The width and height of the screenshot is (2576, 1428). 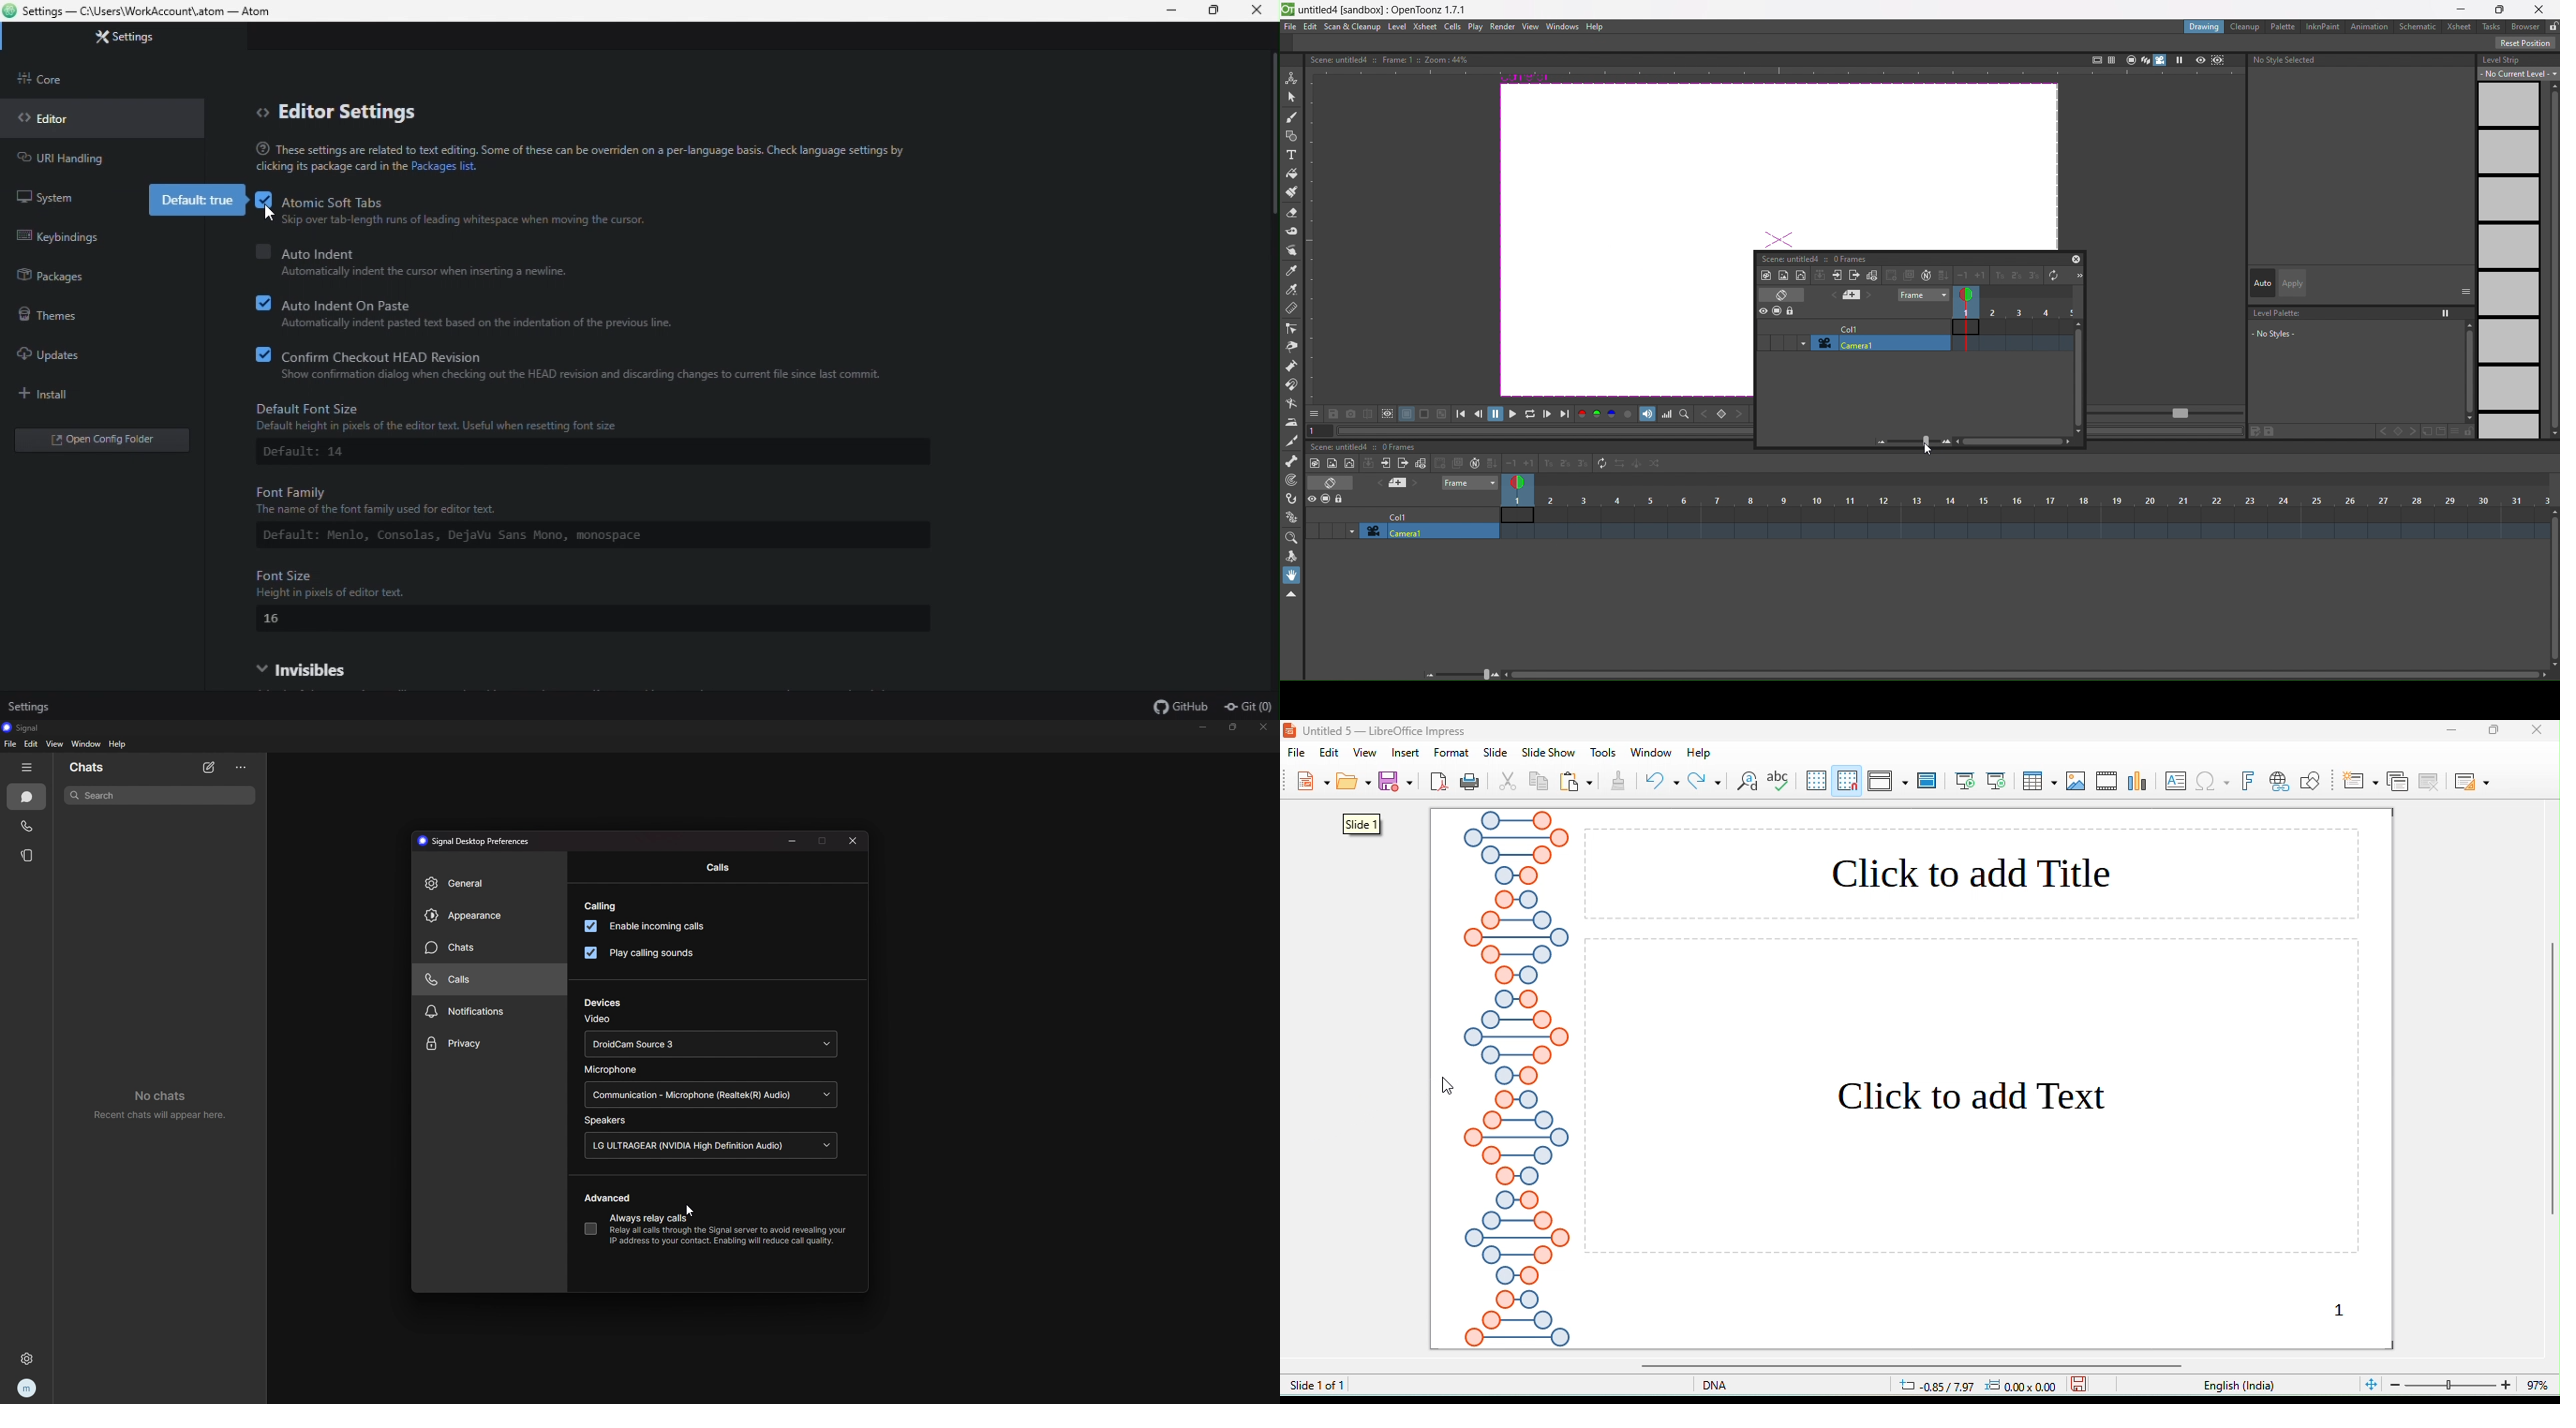 What do you see at coordinates (28, 1387) in the screenshot?
I see `profile` at bounding box center [28, 1387].